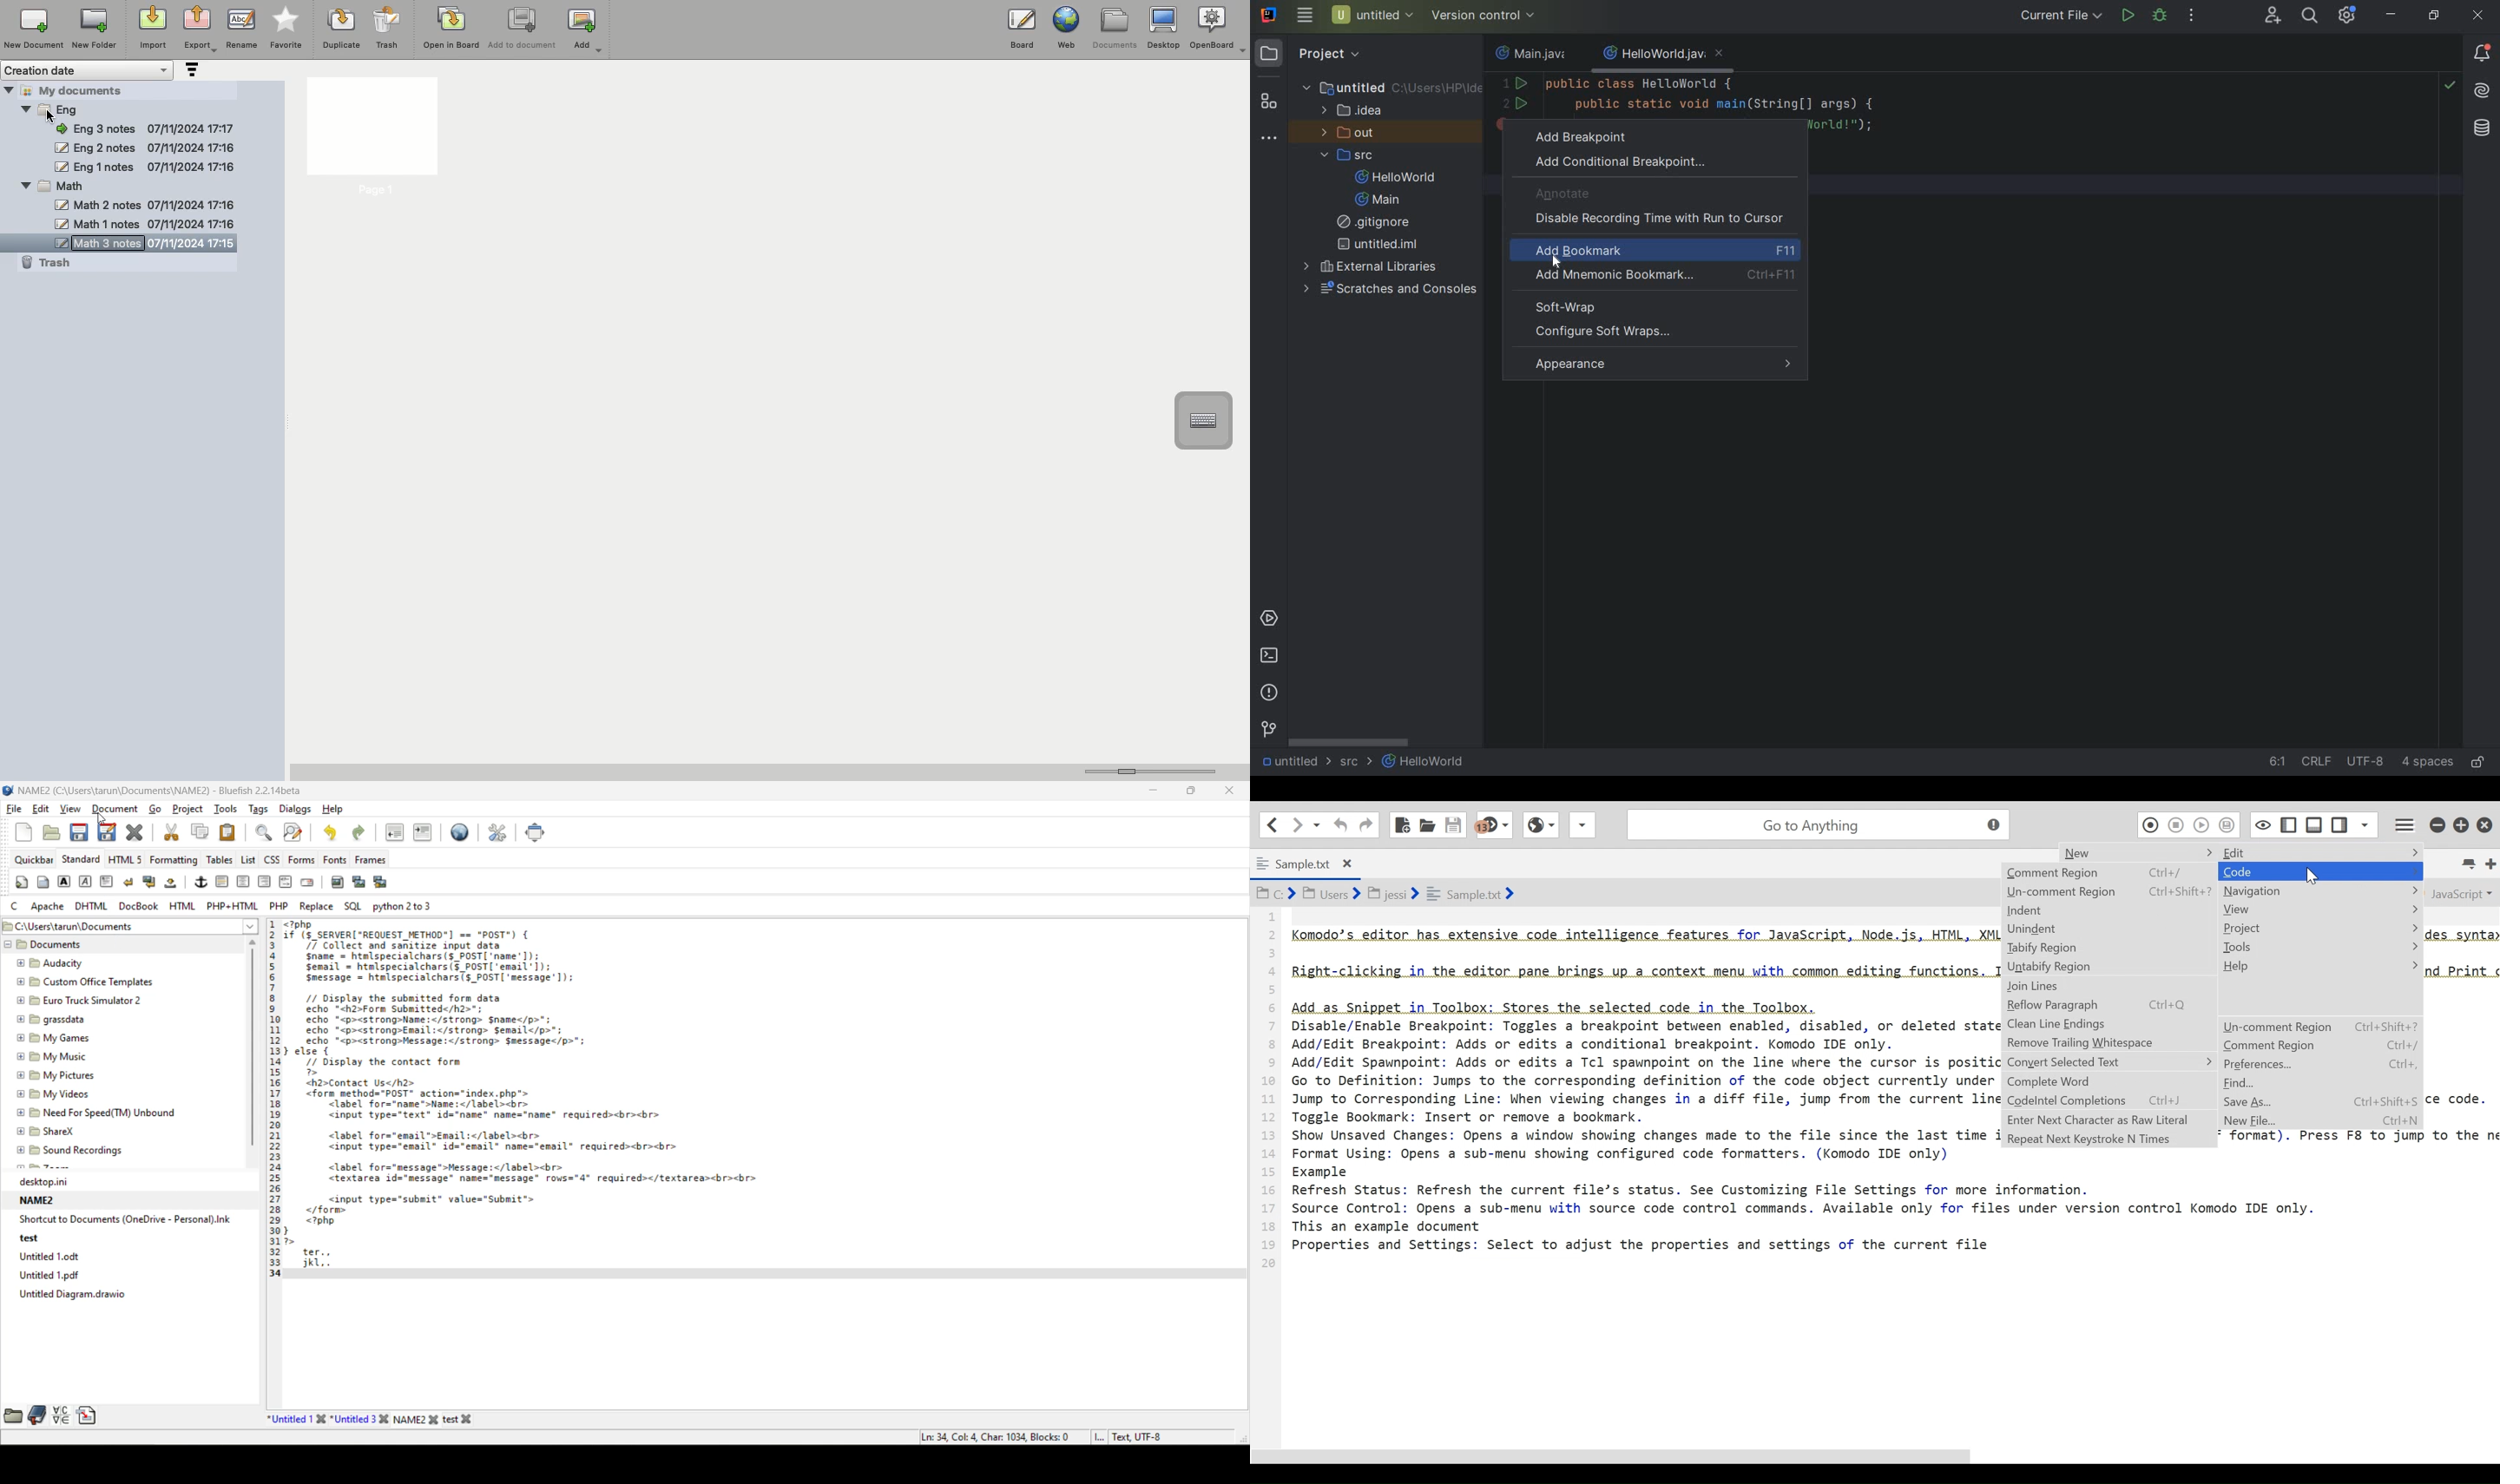  What do you see at coordinates (2318, 853) in the screenshot?
I see `` at bounding box center [2318, 853].